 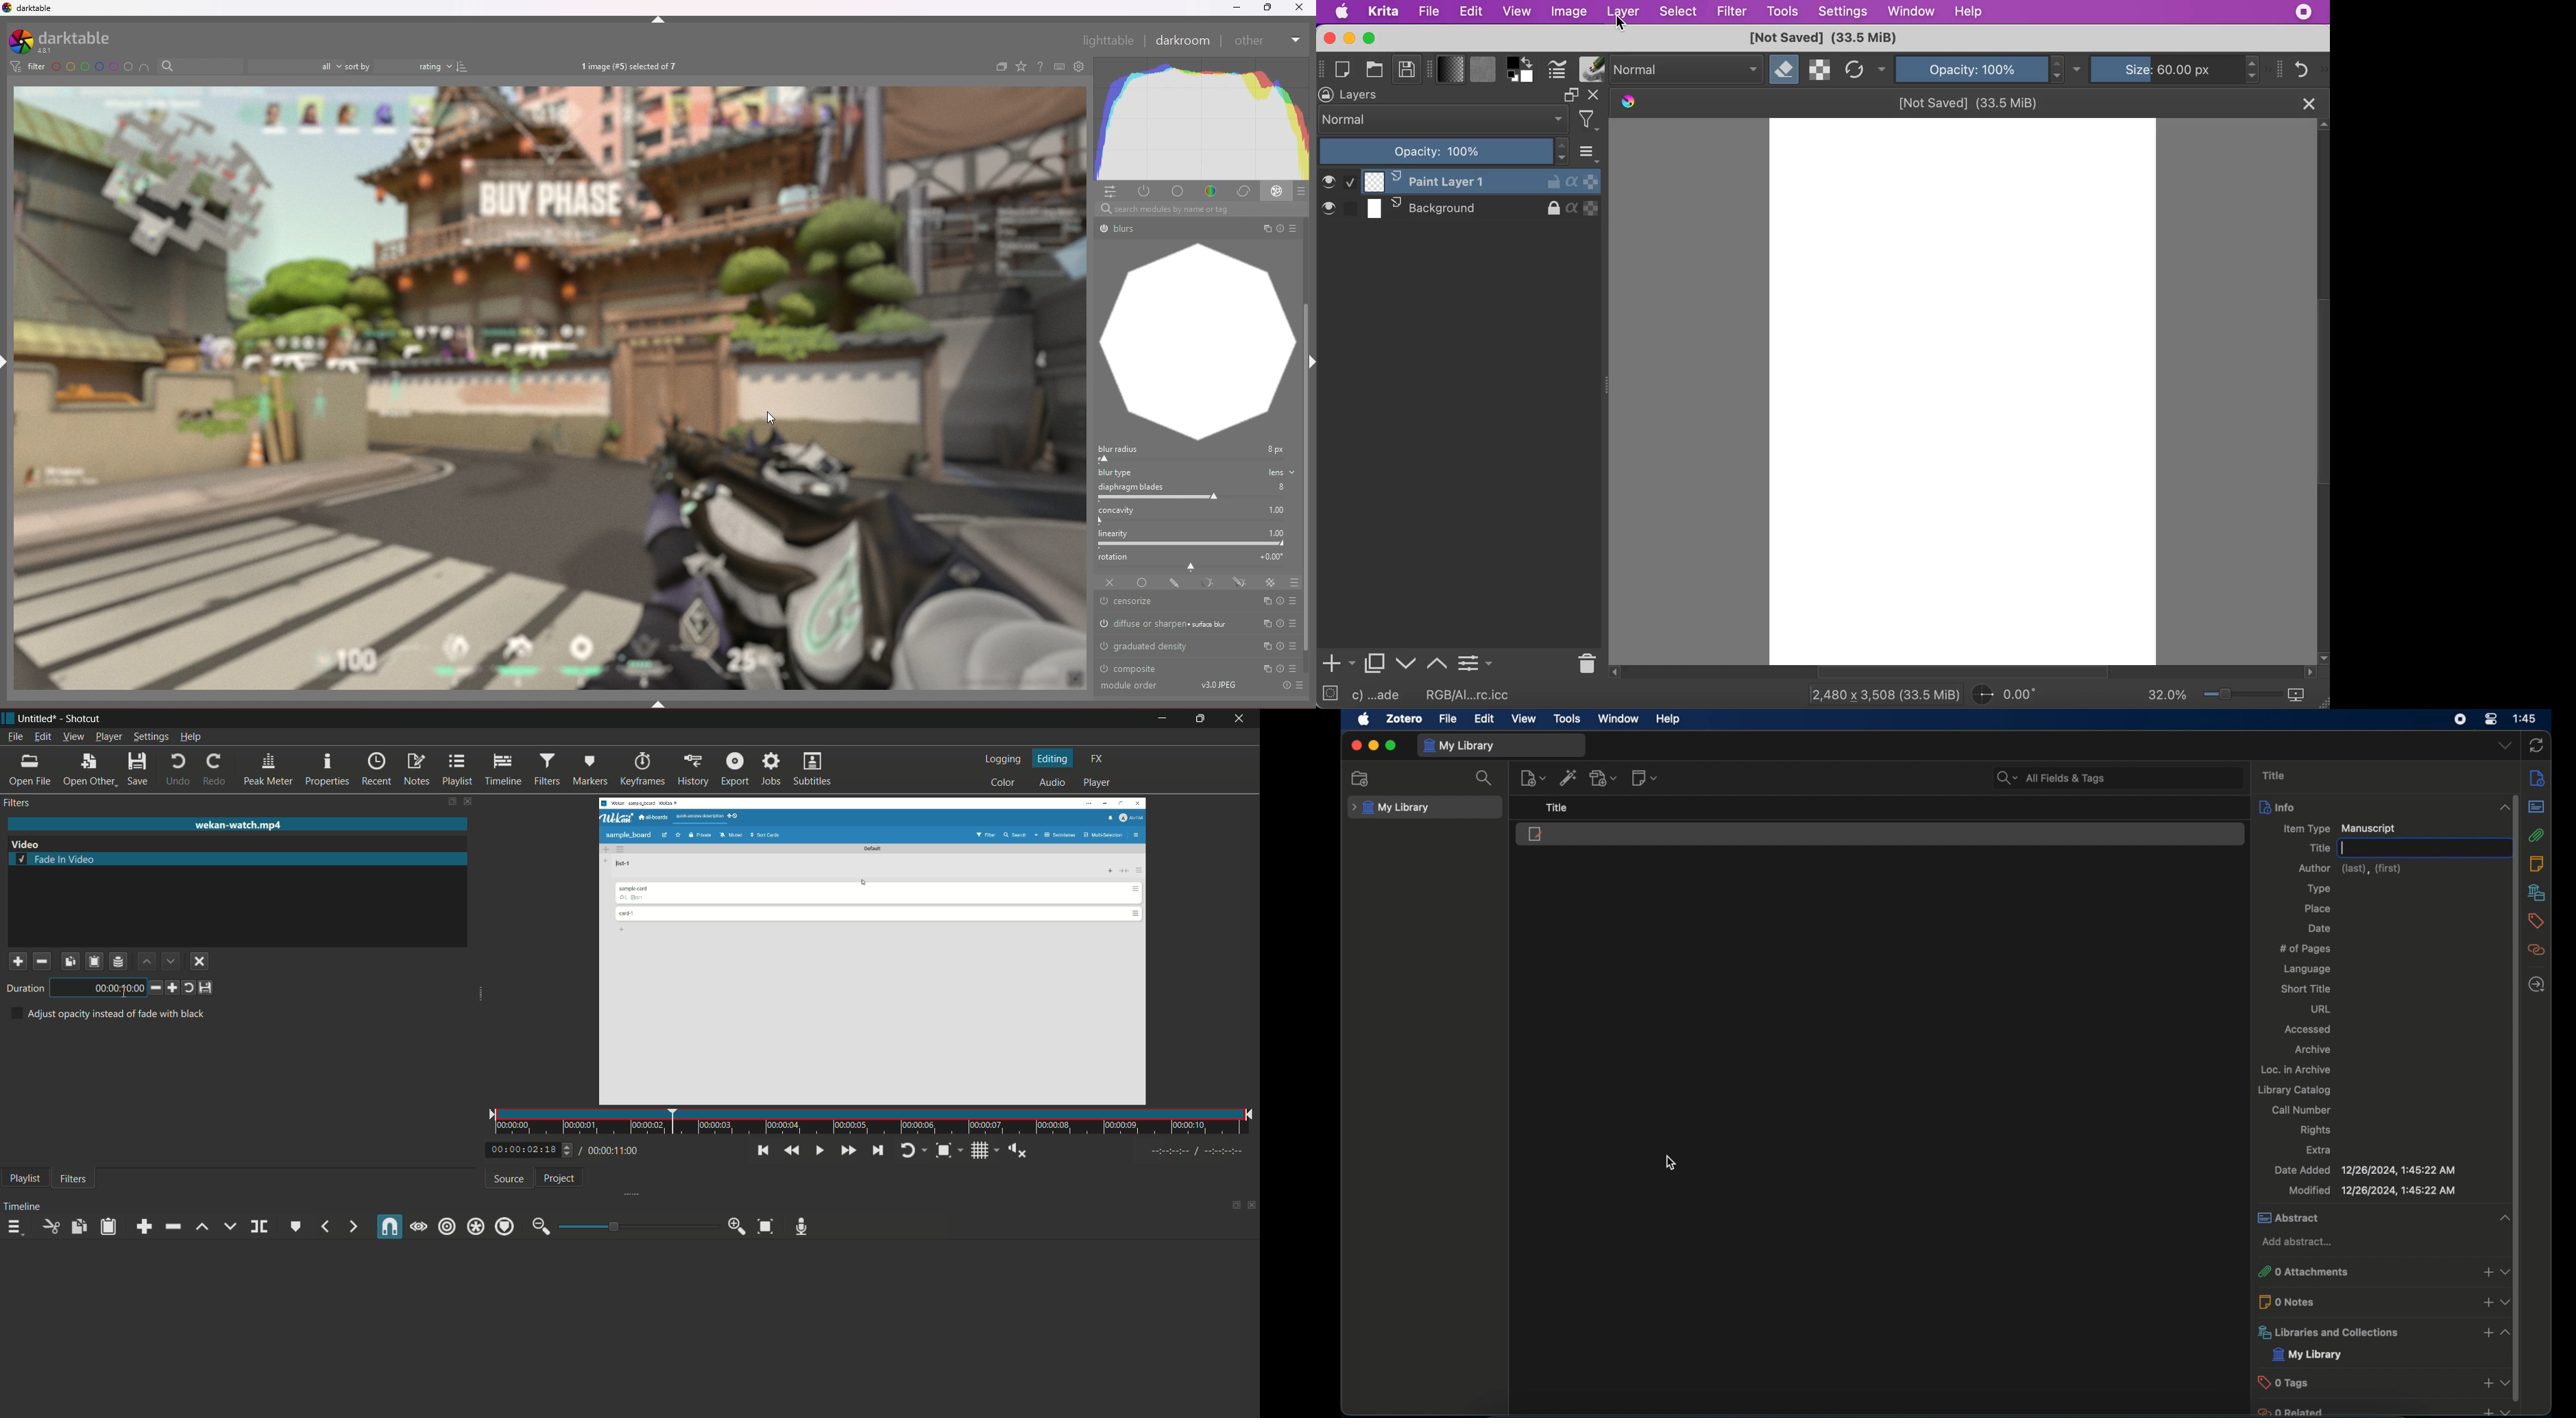 What do you see at coordinates (1445, 152) in the screenshot?
I see `opacity level` at bounding box center [1445, 152].